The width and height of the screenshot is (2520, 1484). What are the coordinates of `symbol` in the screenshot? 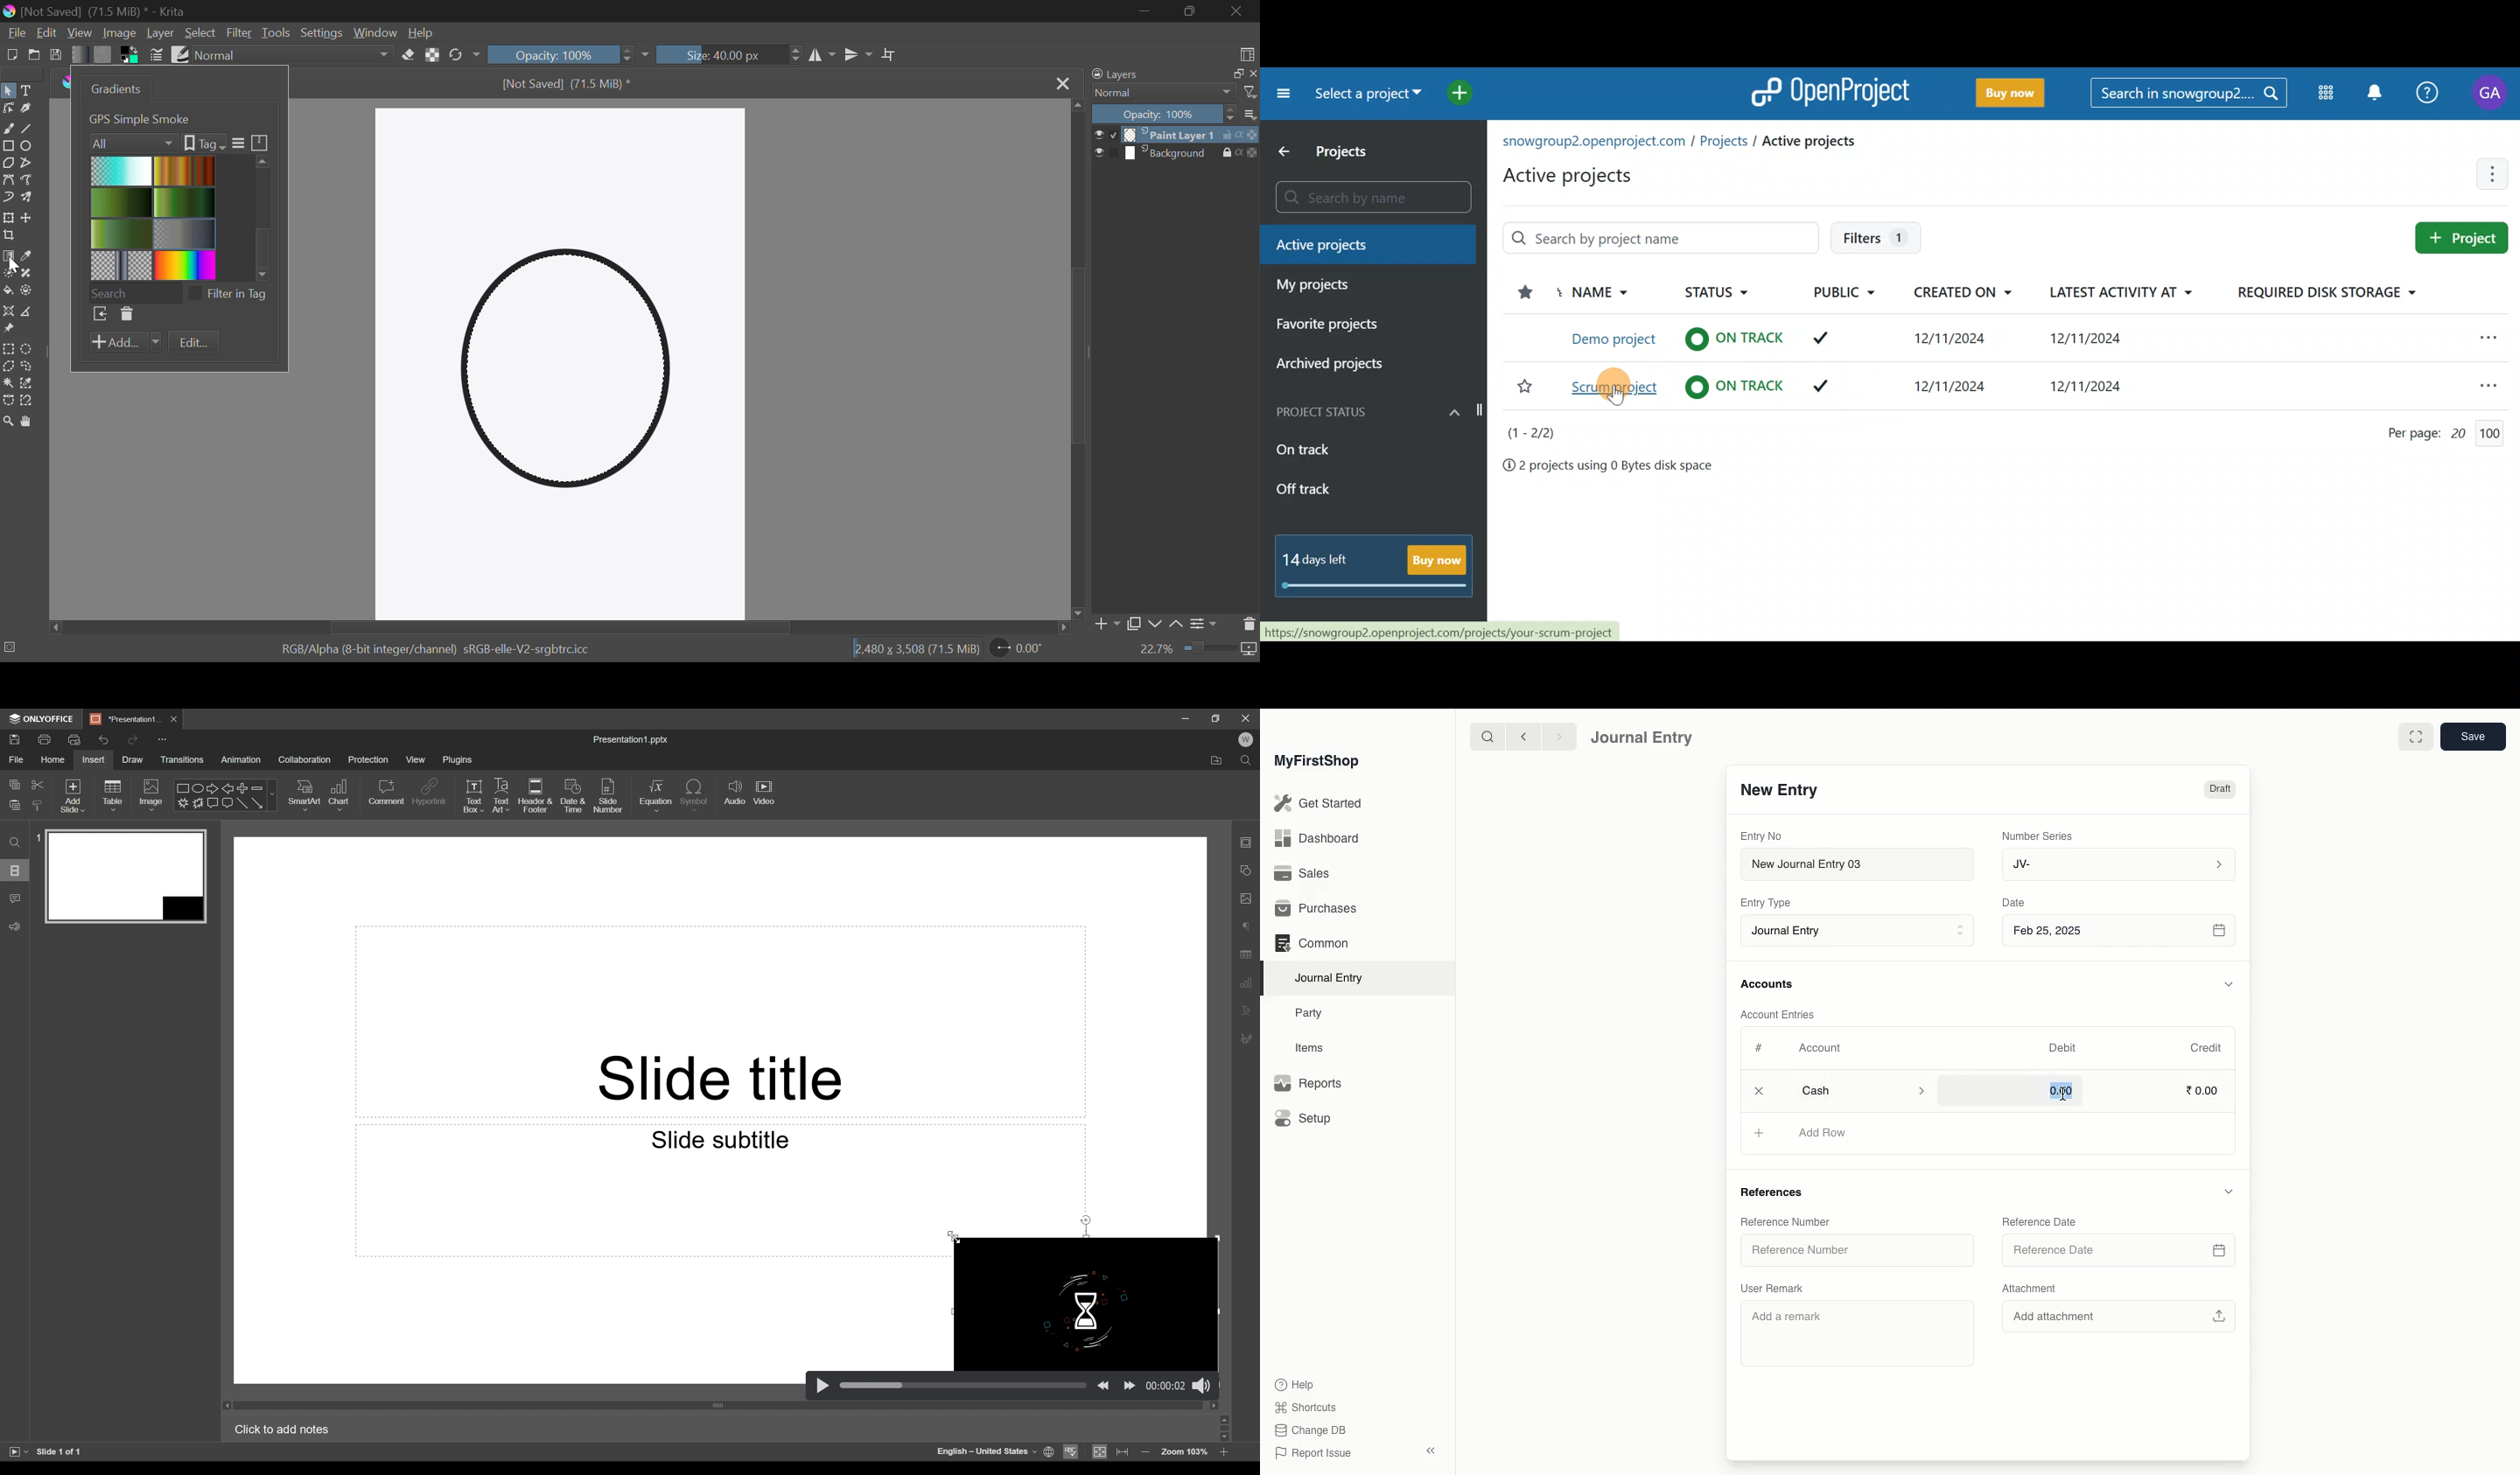 It's located at (696, 794).